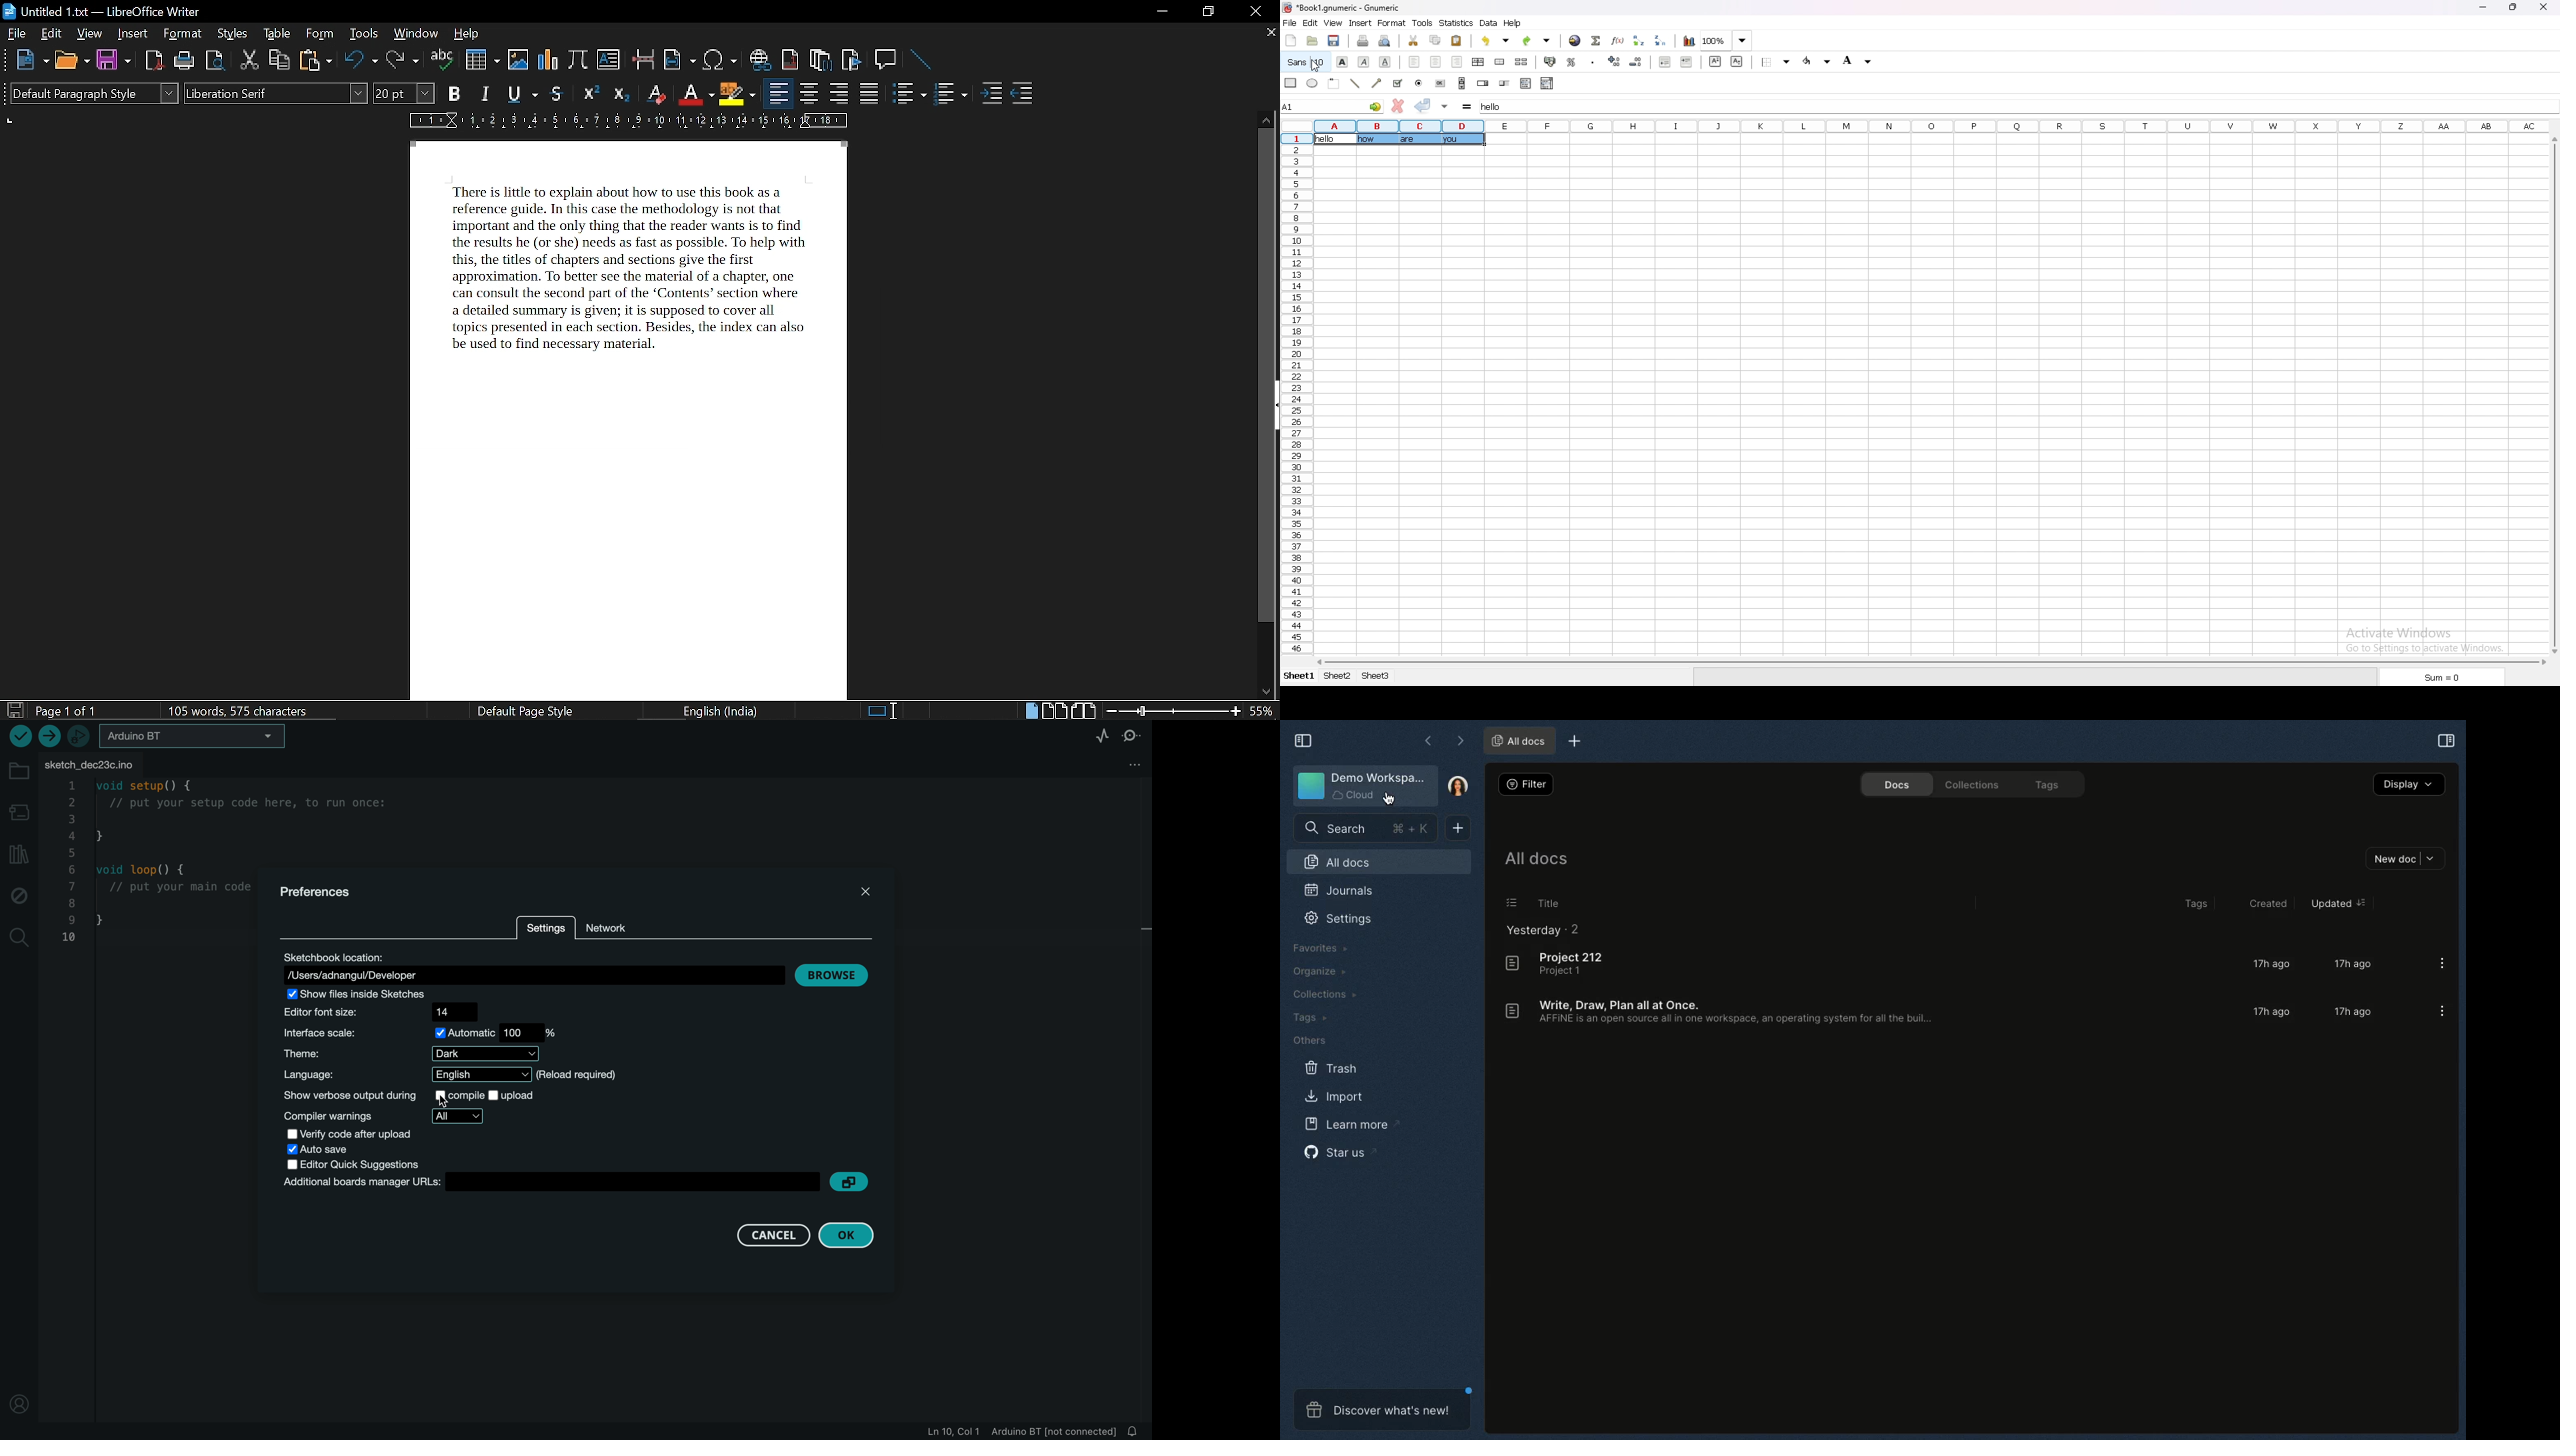 Image resolution: width=2576 pixels, height=1456 pixels. What do you see at coordinates (1514, 23) in the screenshot?
I see `help` at bounding box center [1514, 23].